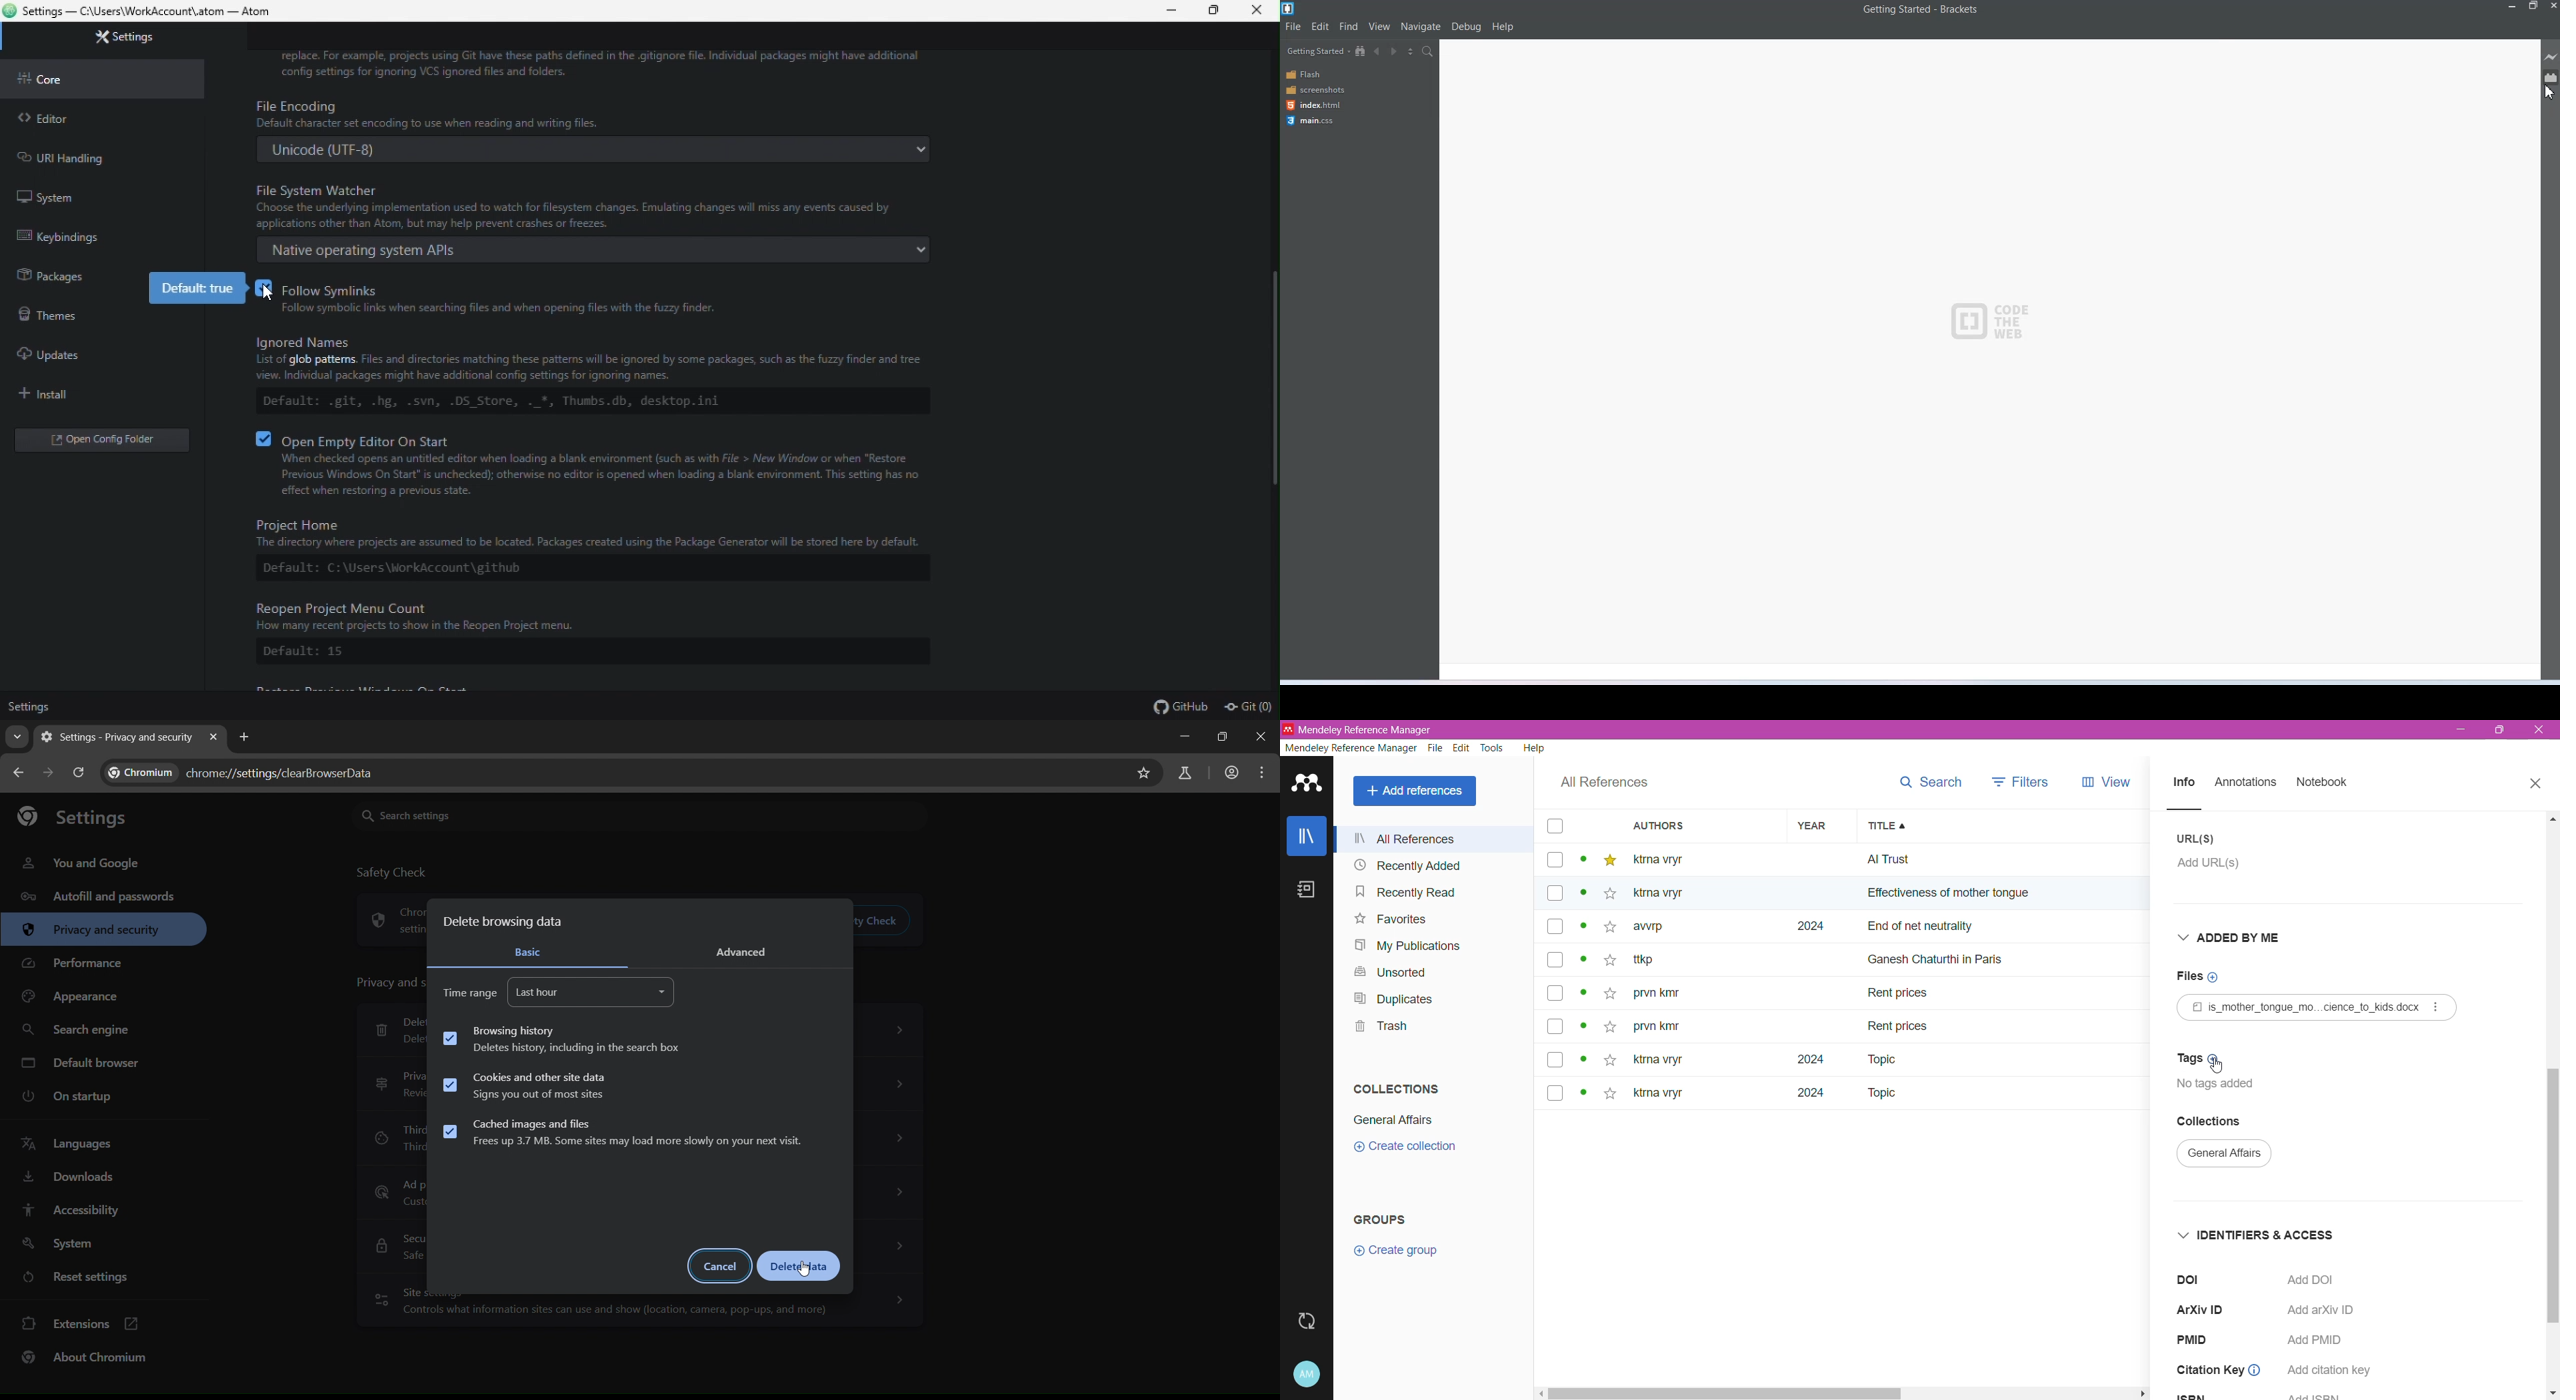 The width and height of the screenshot is (2576, 1400). What do you see at coordinates (2223, 1084) in the screenshot?
I see `No tags added` at bounding box center [2223, 1084].